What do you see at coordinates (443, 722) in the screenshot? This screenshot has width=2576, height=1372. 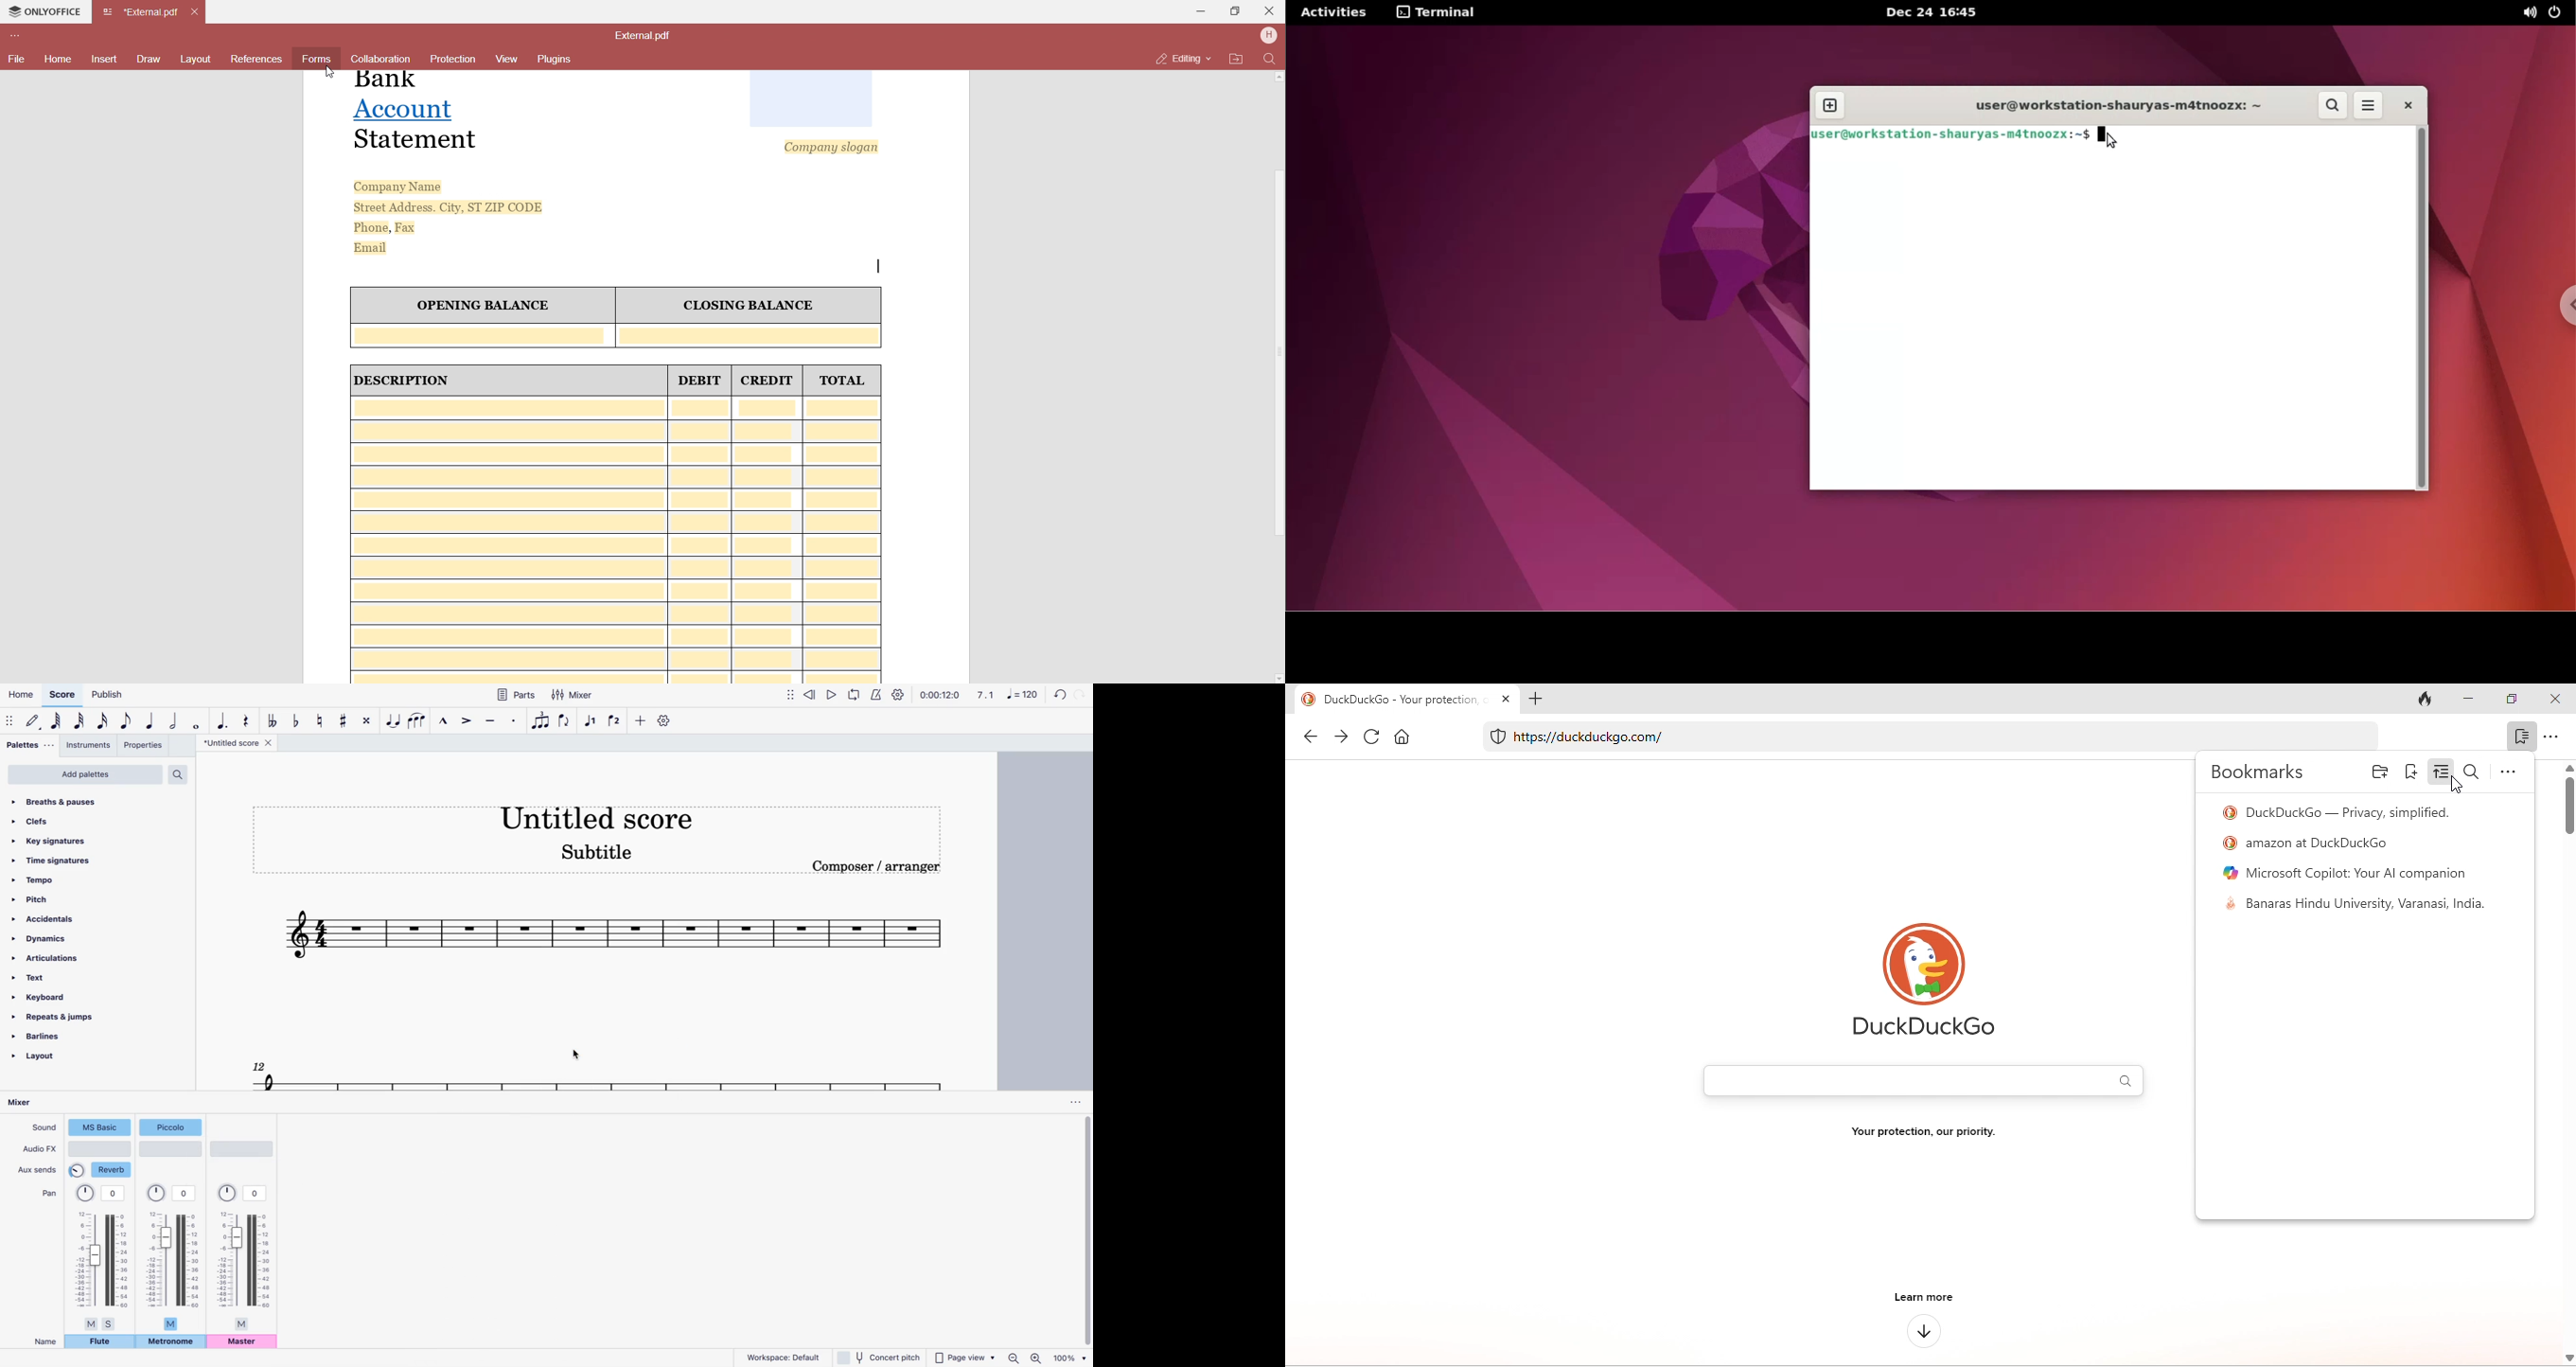 I see `marcatto` at bounding box center [443, 722].